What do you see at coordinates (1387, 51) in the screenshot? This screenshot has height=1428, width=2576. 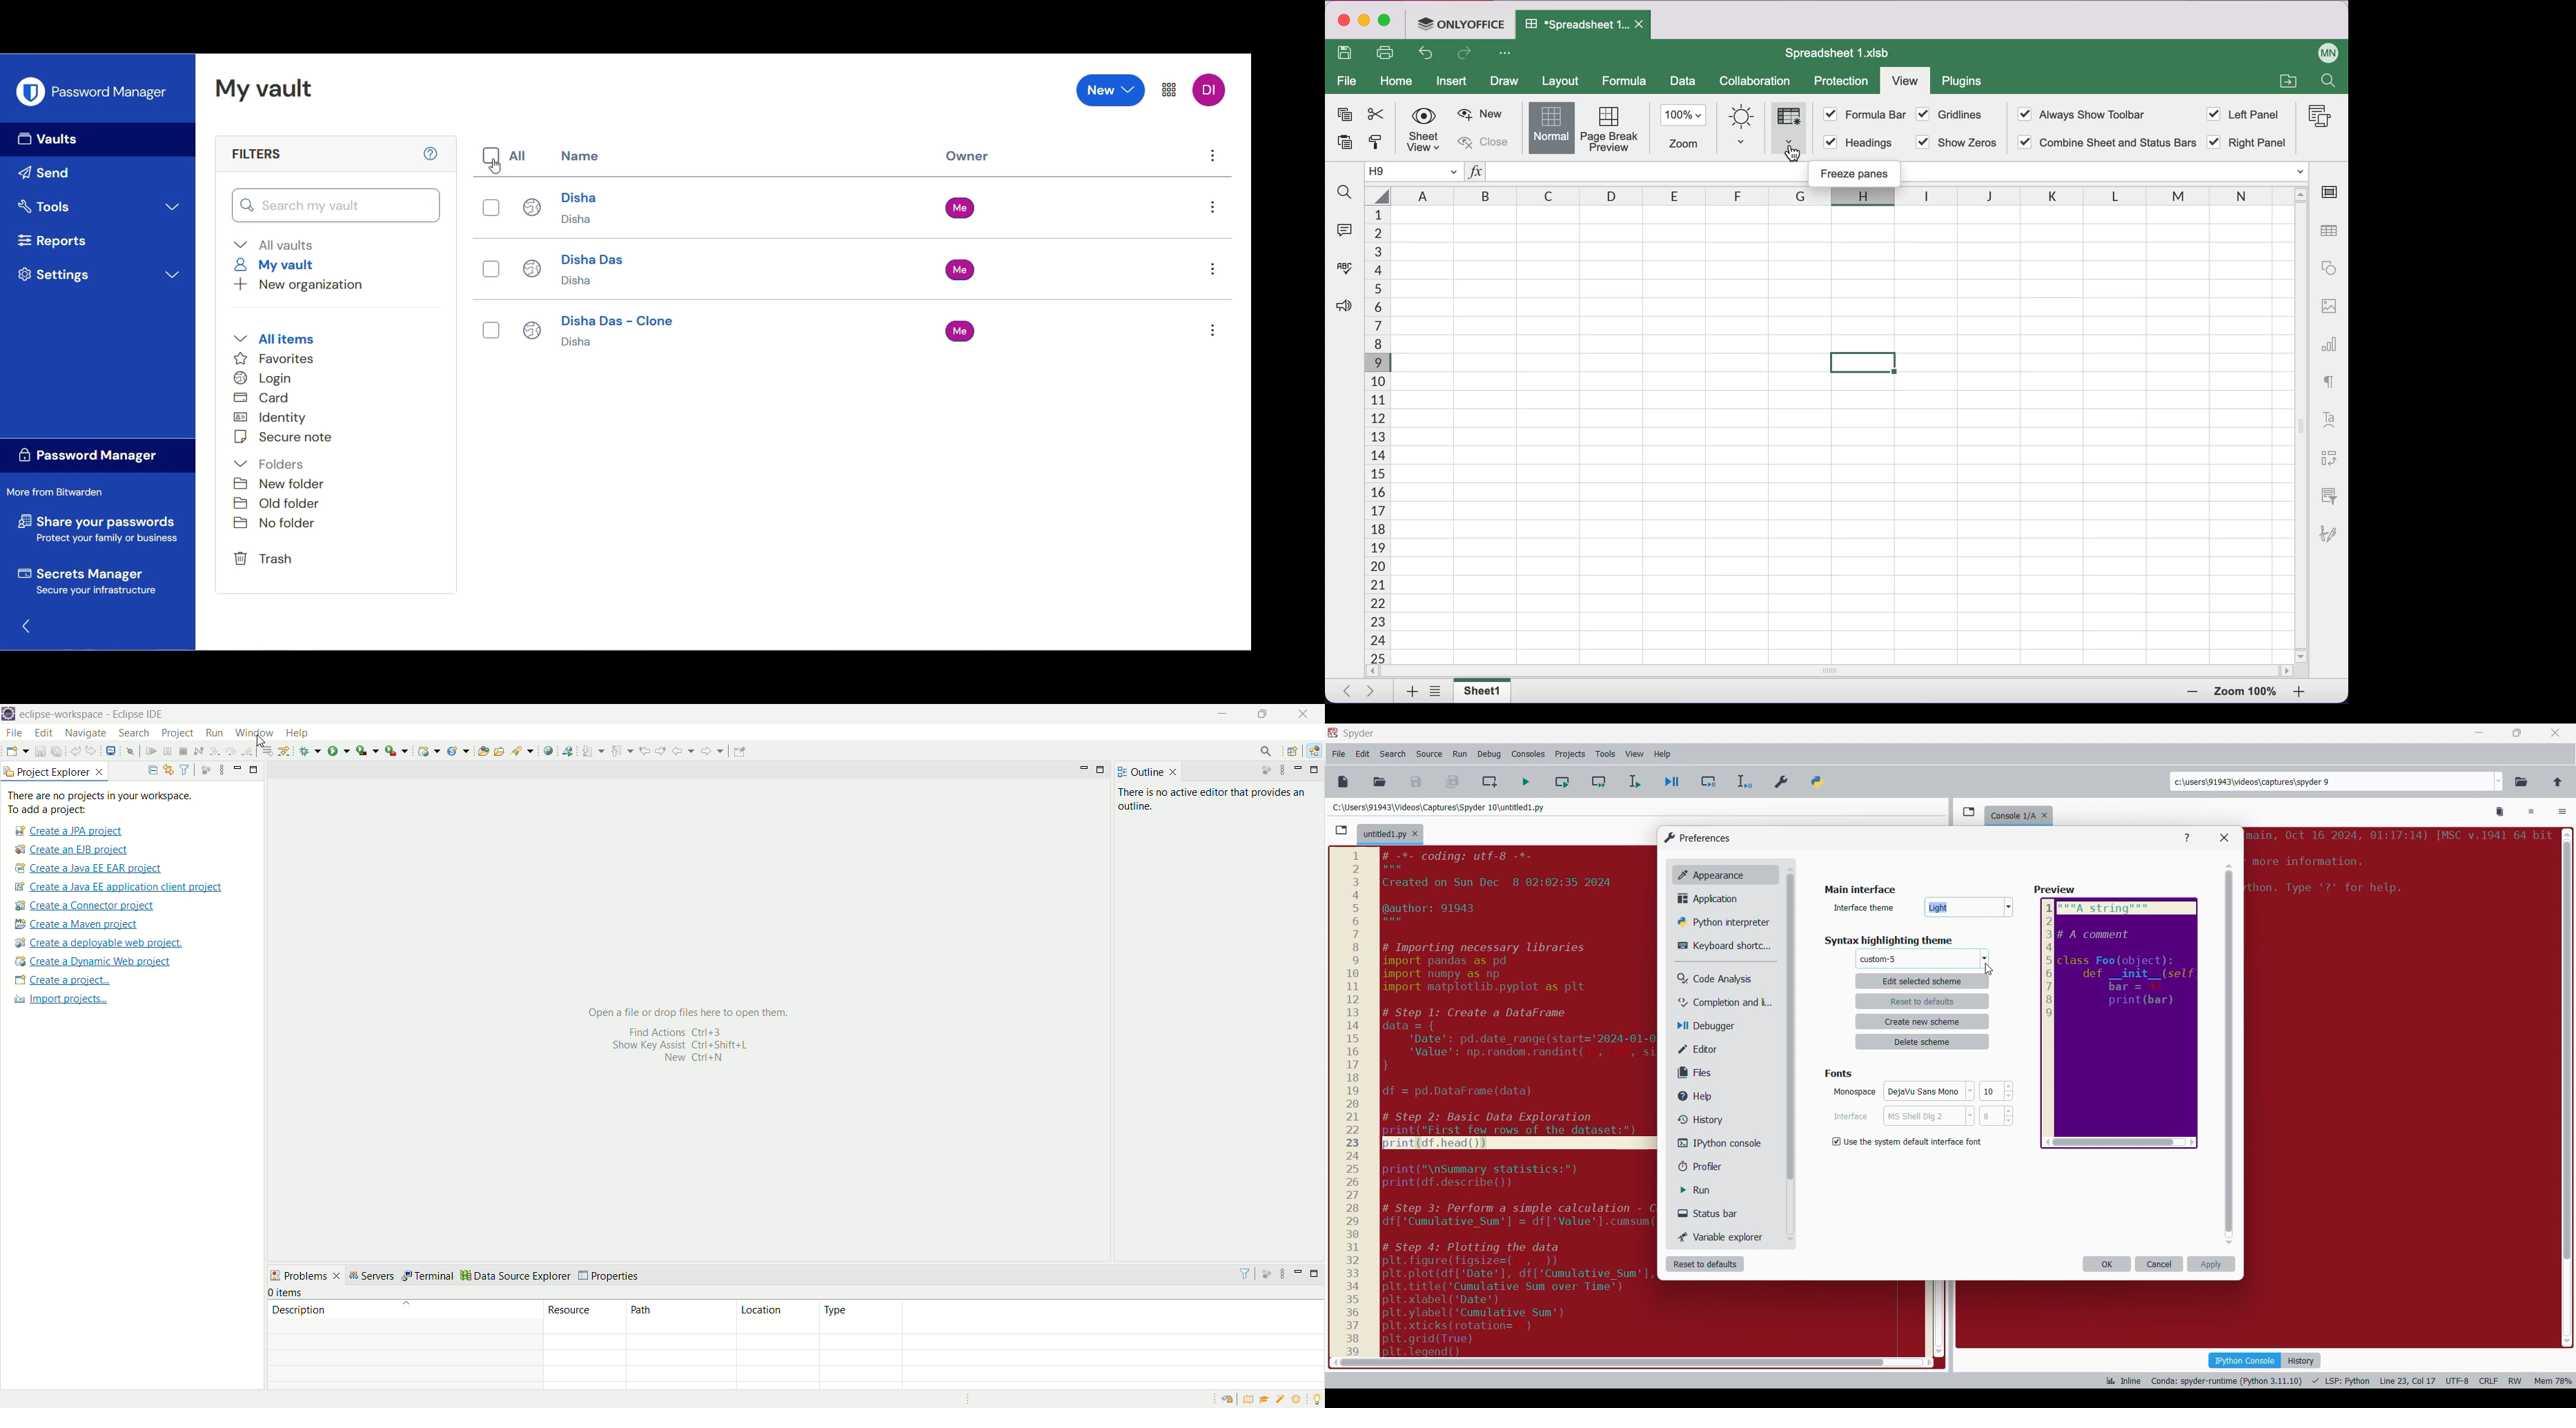 I see `print` at bounding box center [1387, 51].